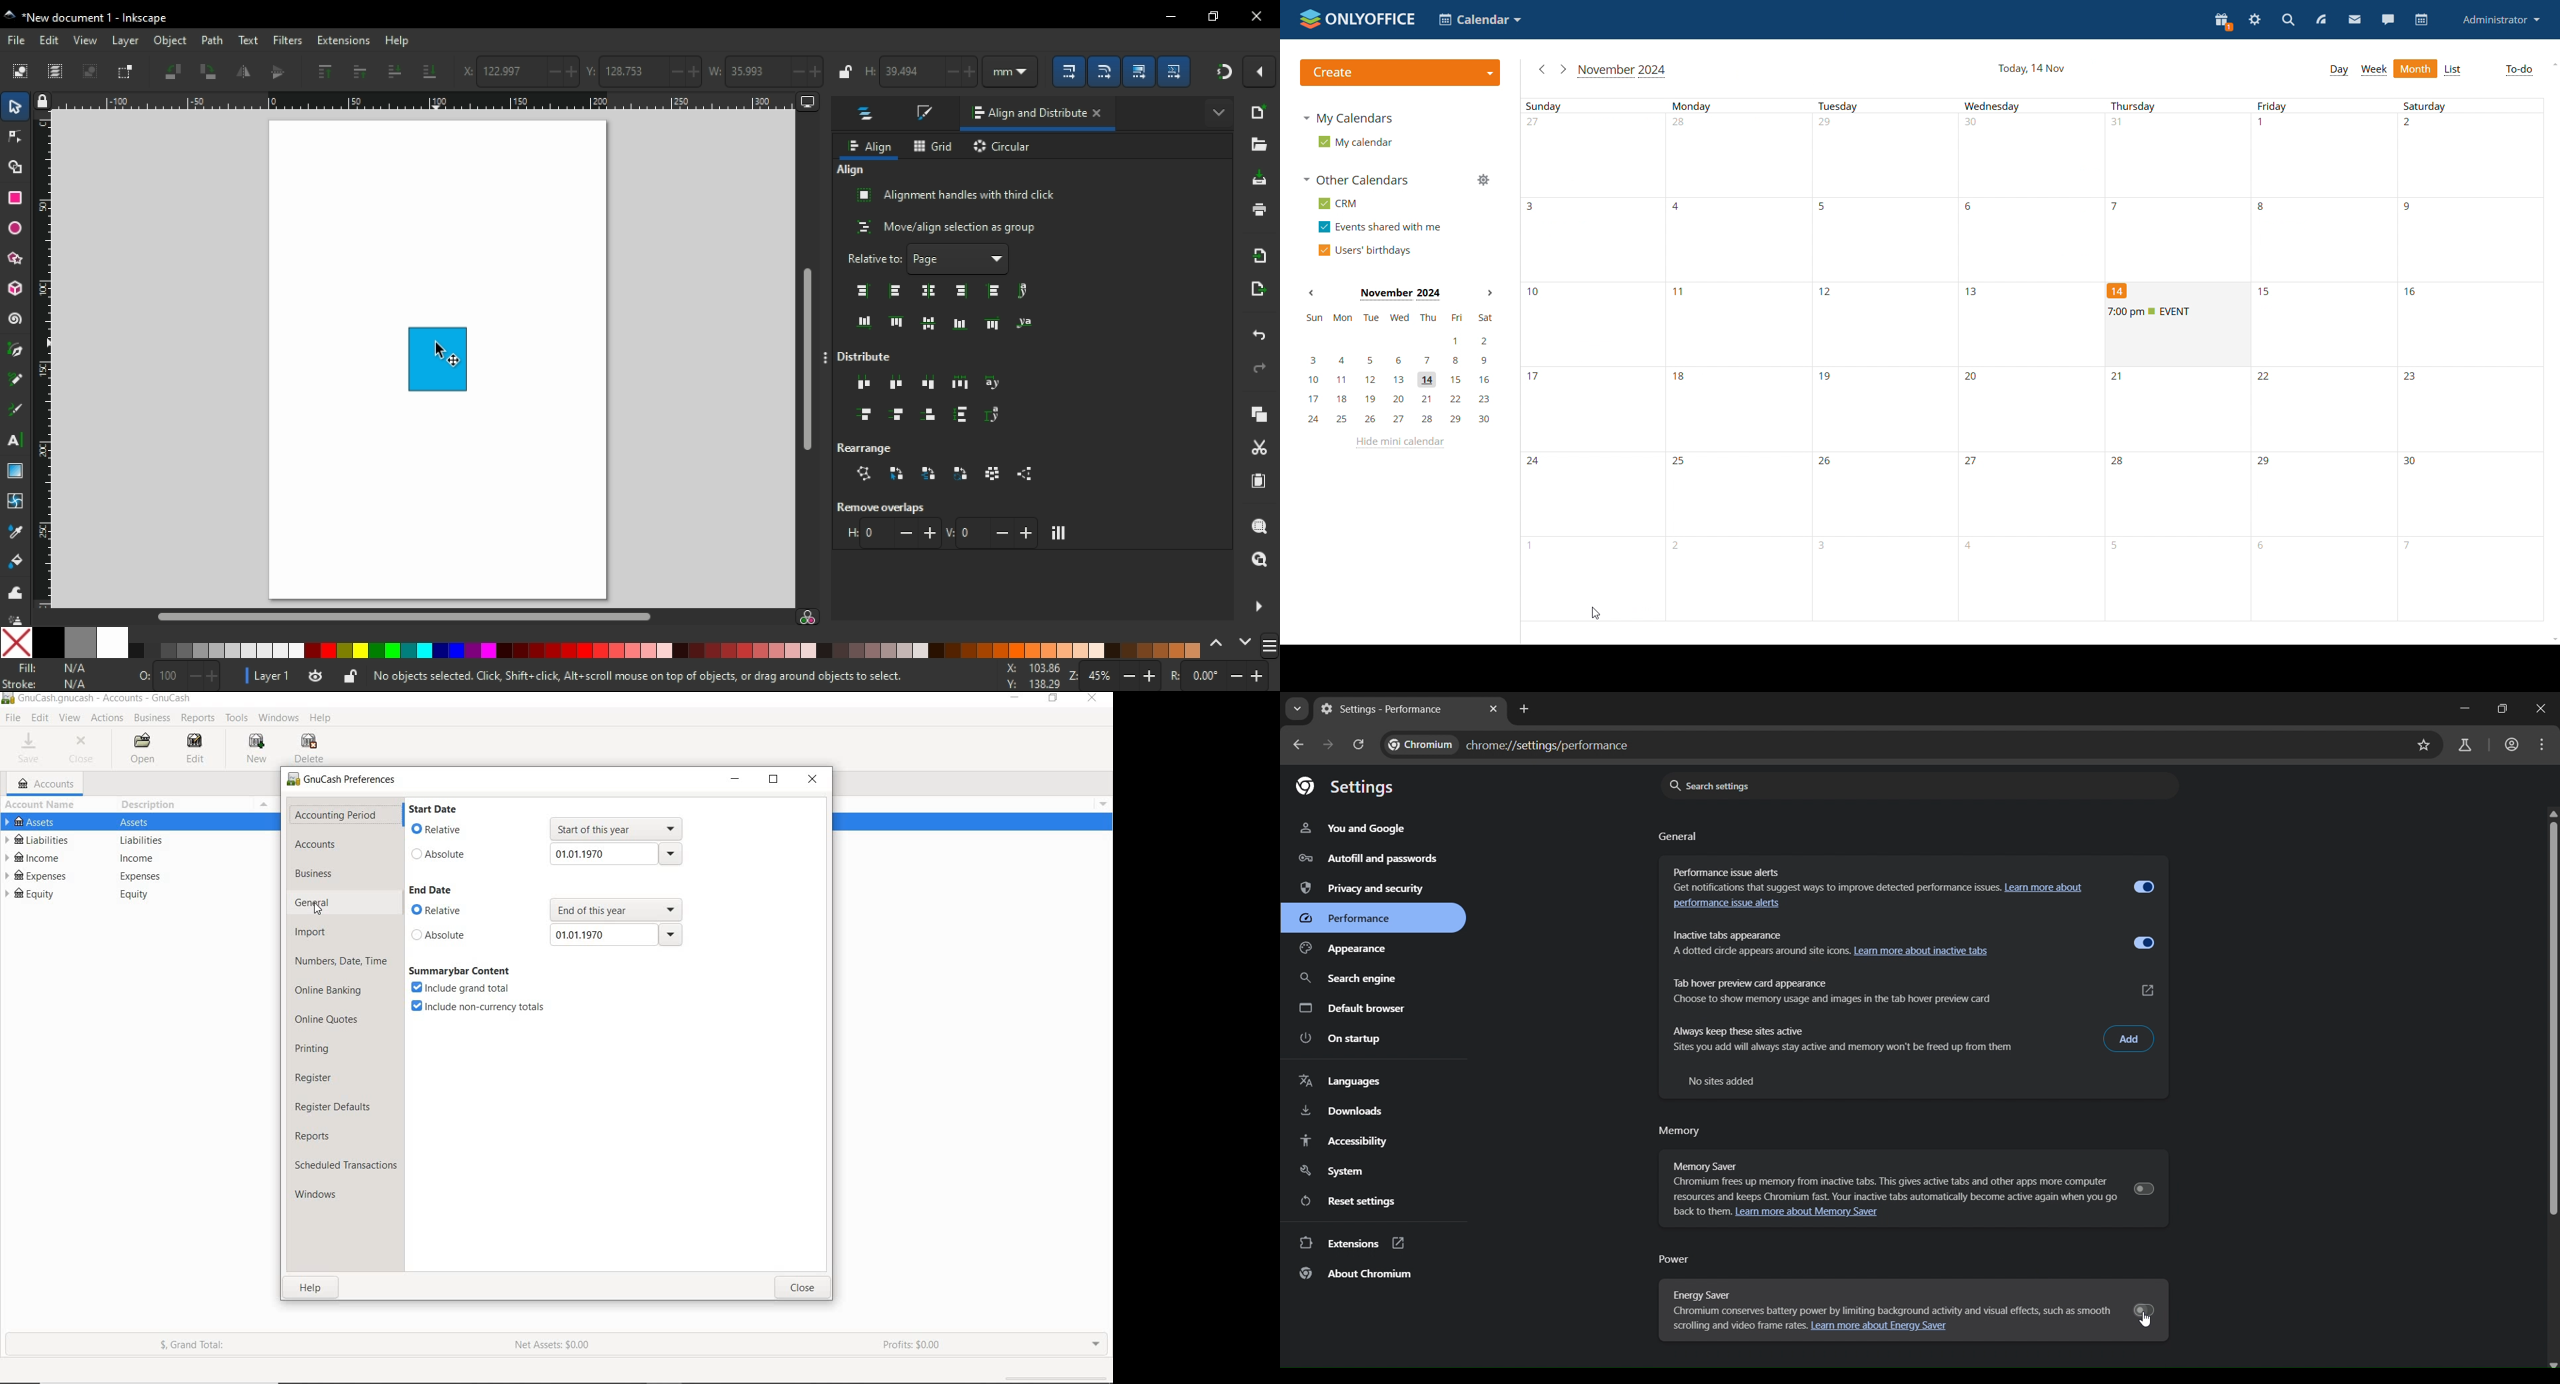 The image size is (2576, 1400). I want to click on pen tool, so click(20, 350).